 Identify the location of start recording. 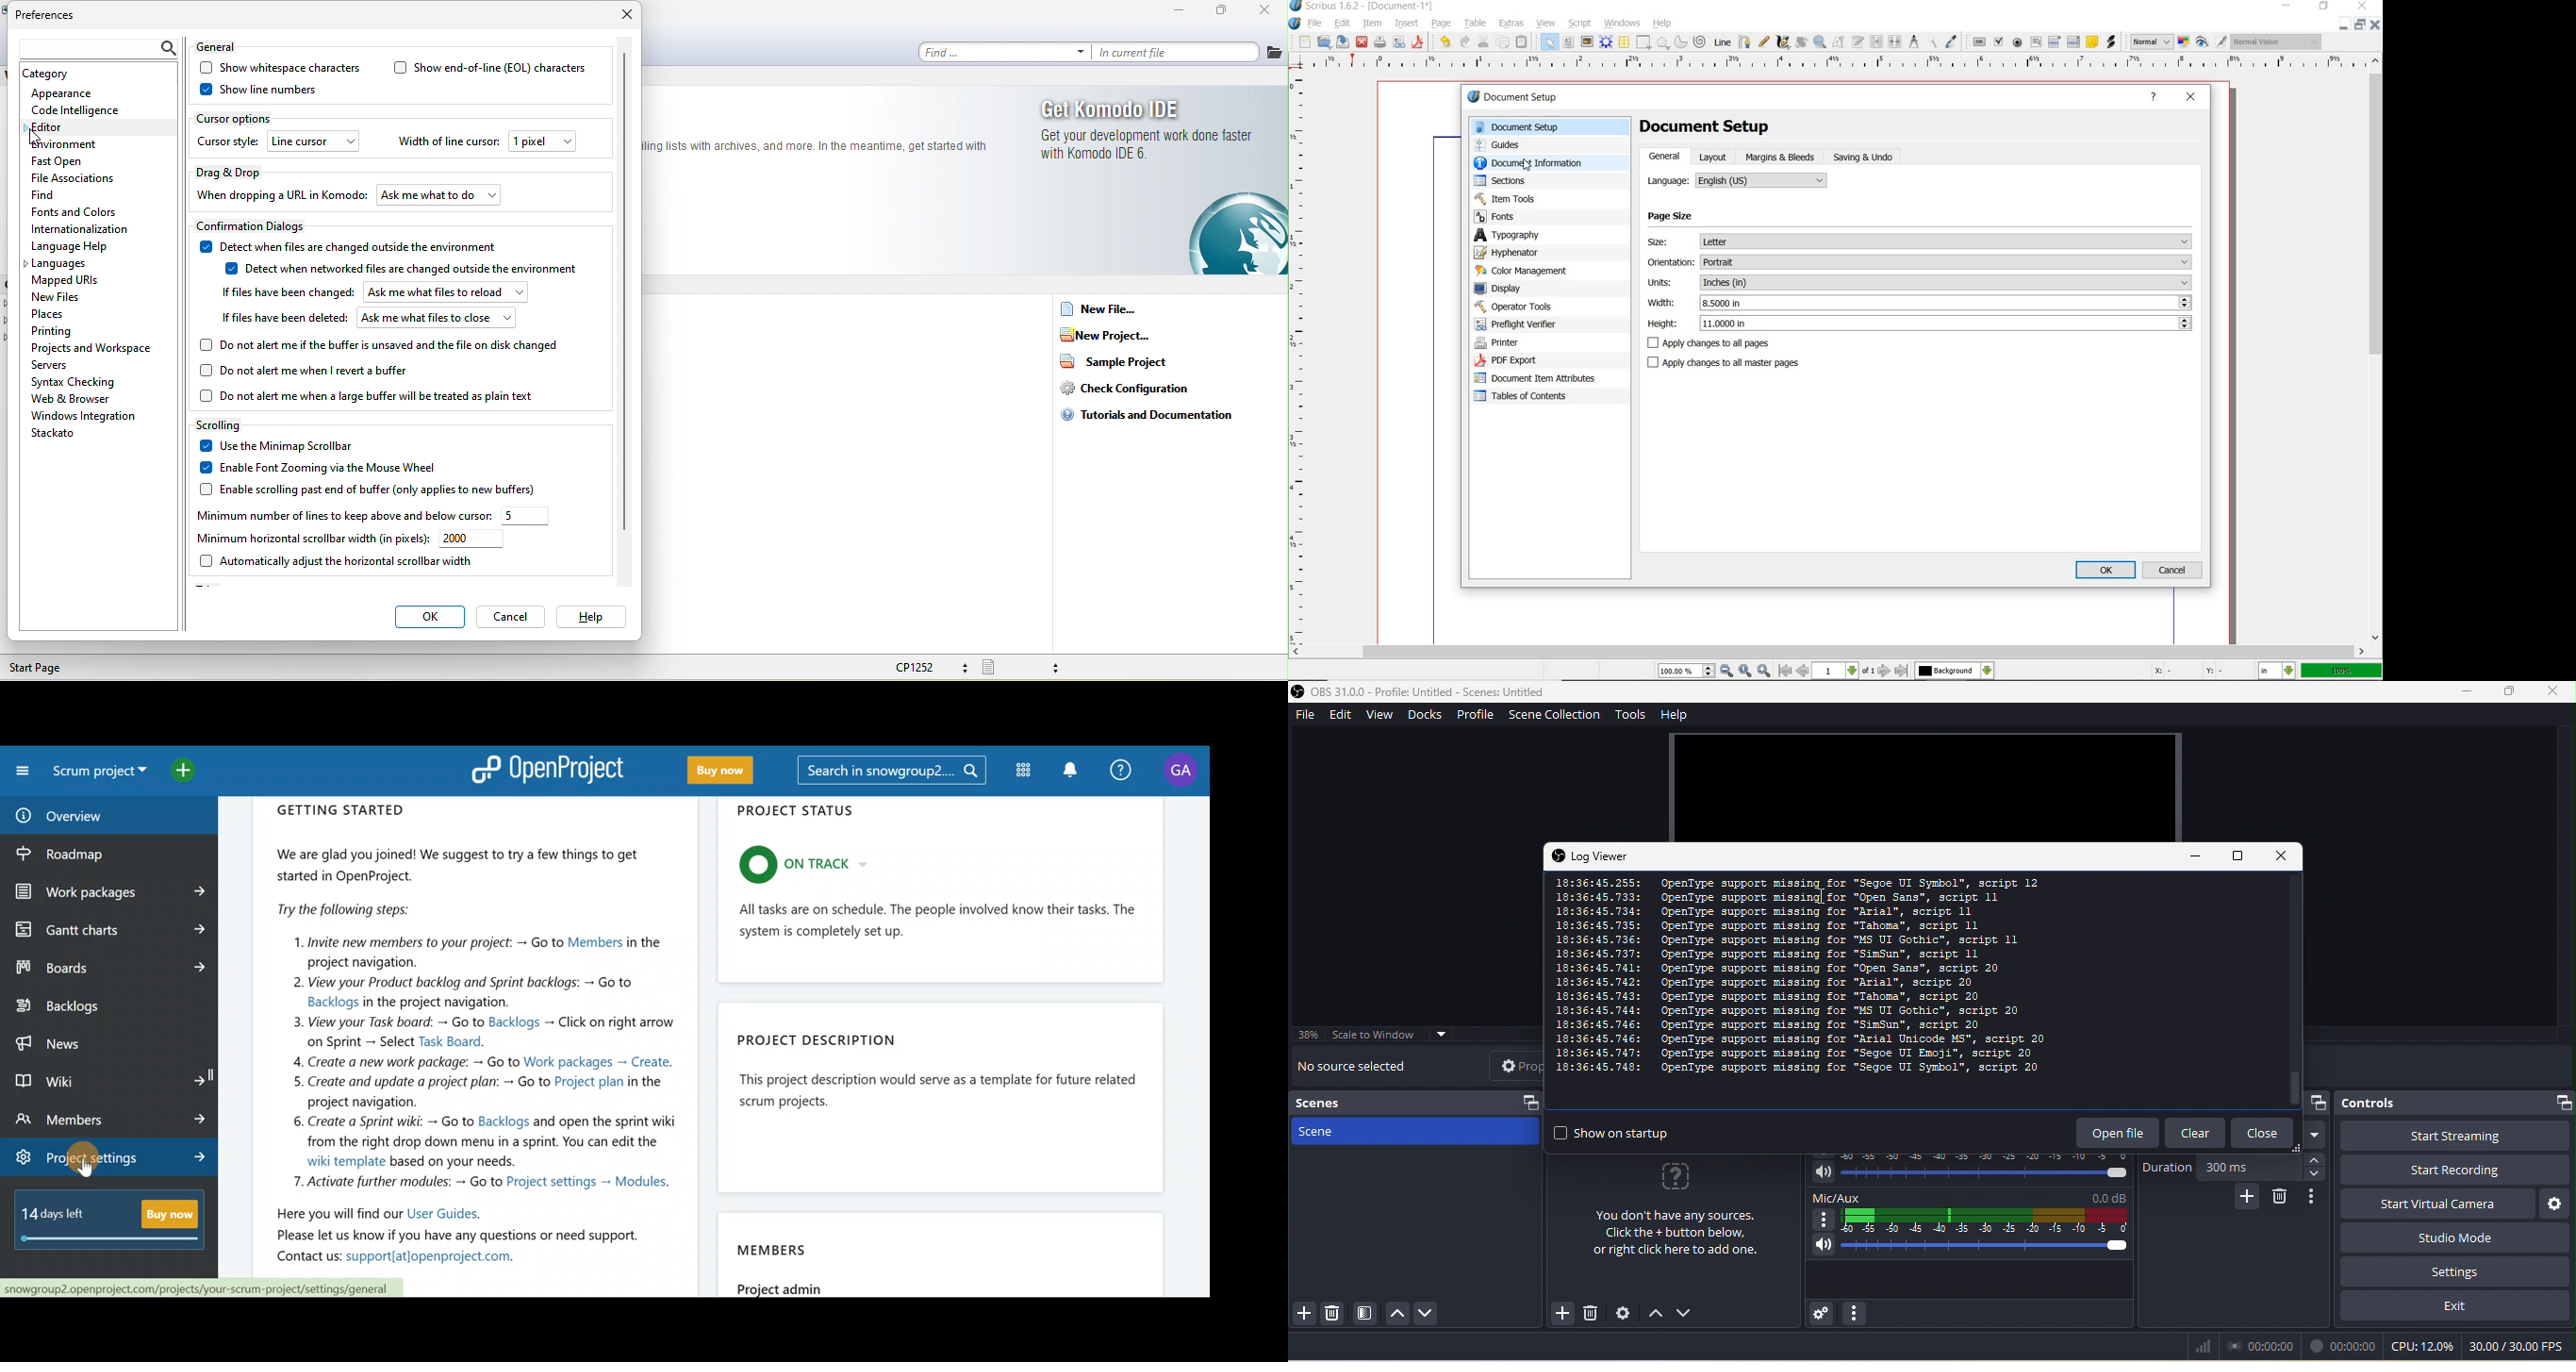
(2457, 1171).